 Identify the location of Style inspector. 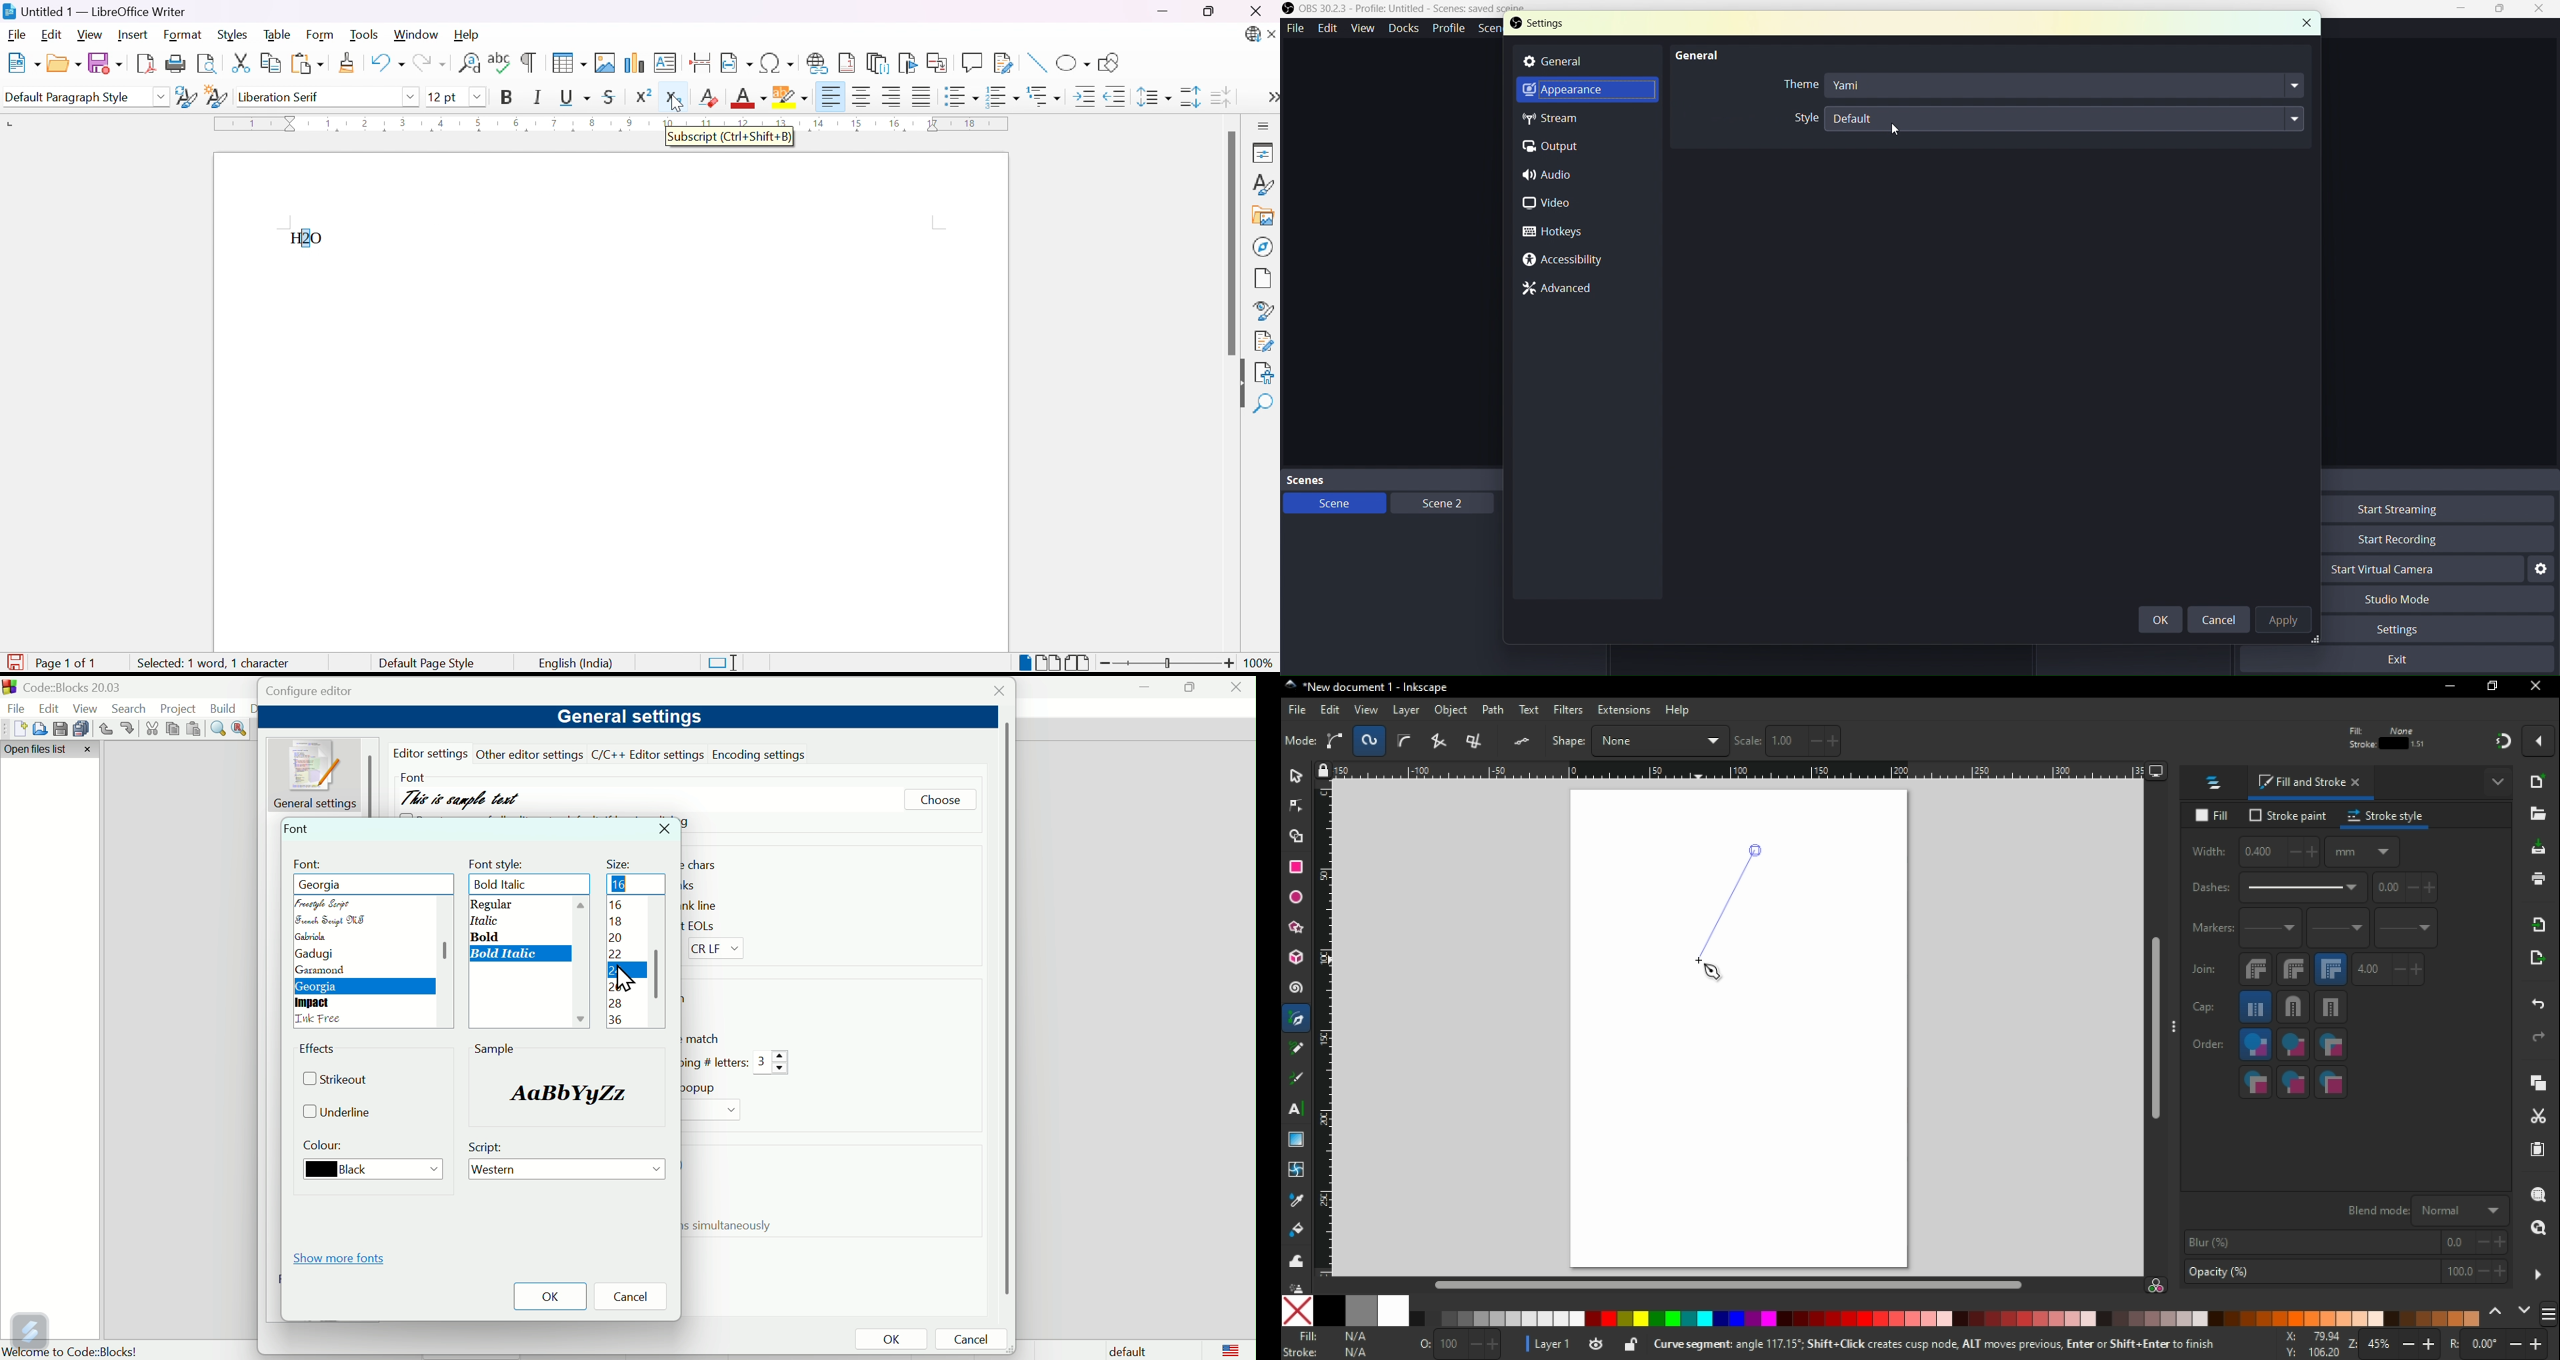
(1263, 311).